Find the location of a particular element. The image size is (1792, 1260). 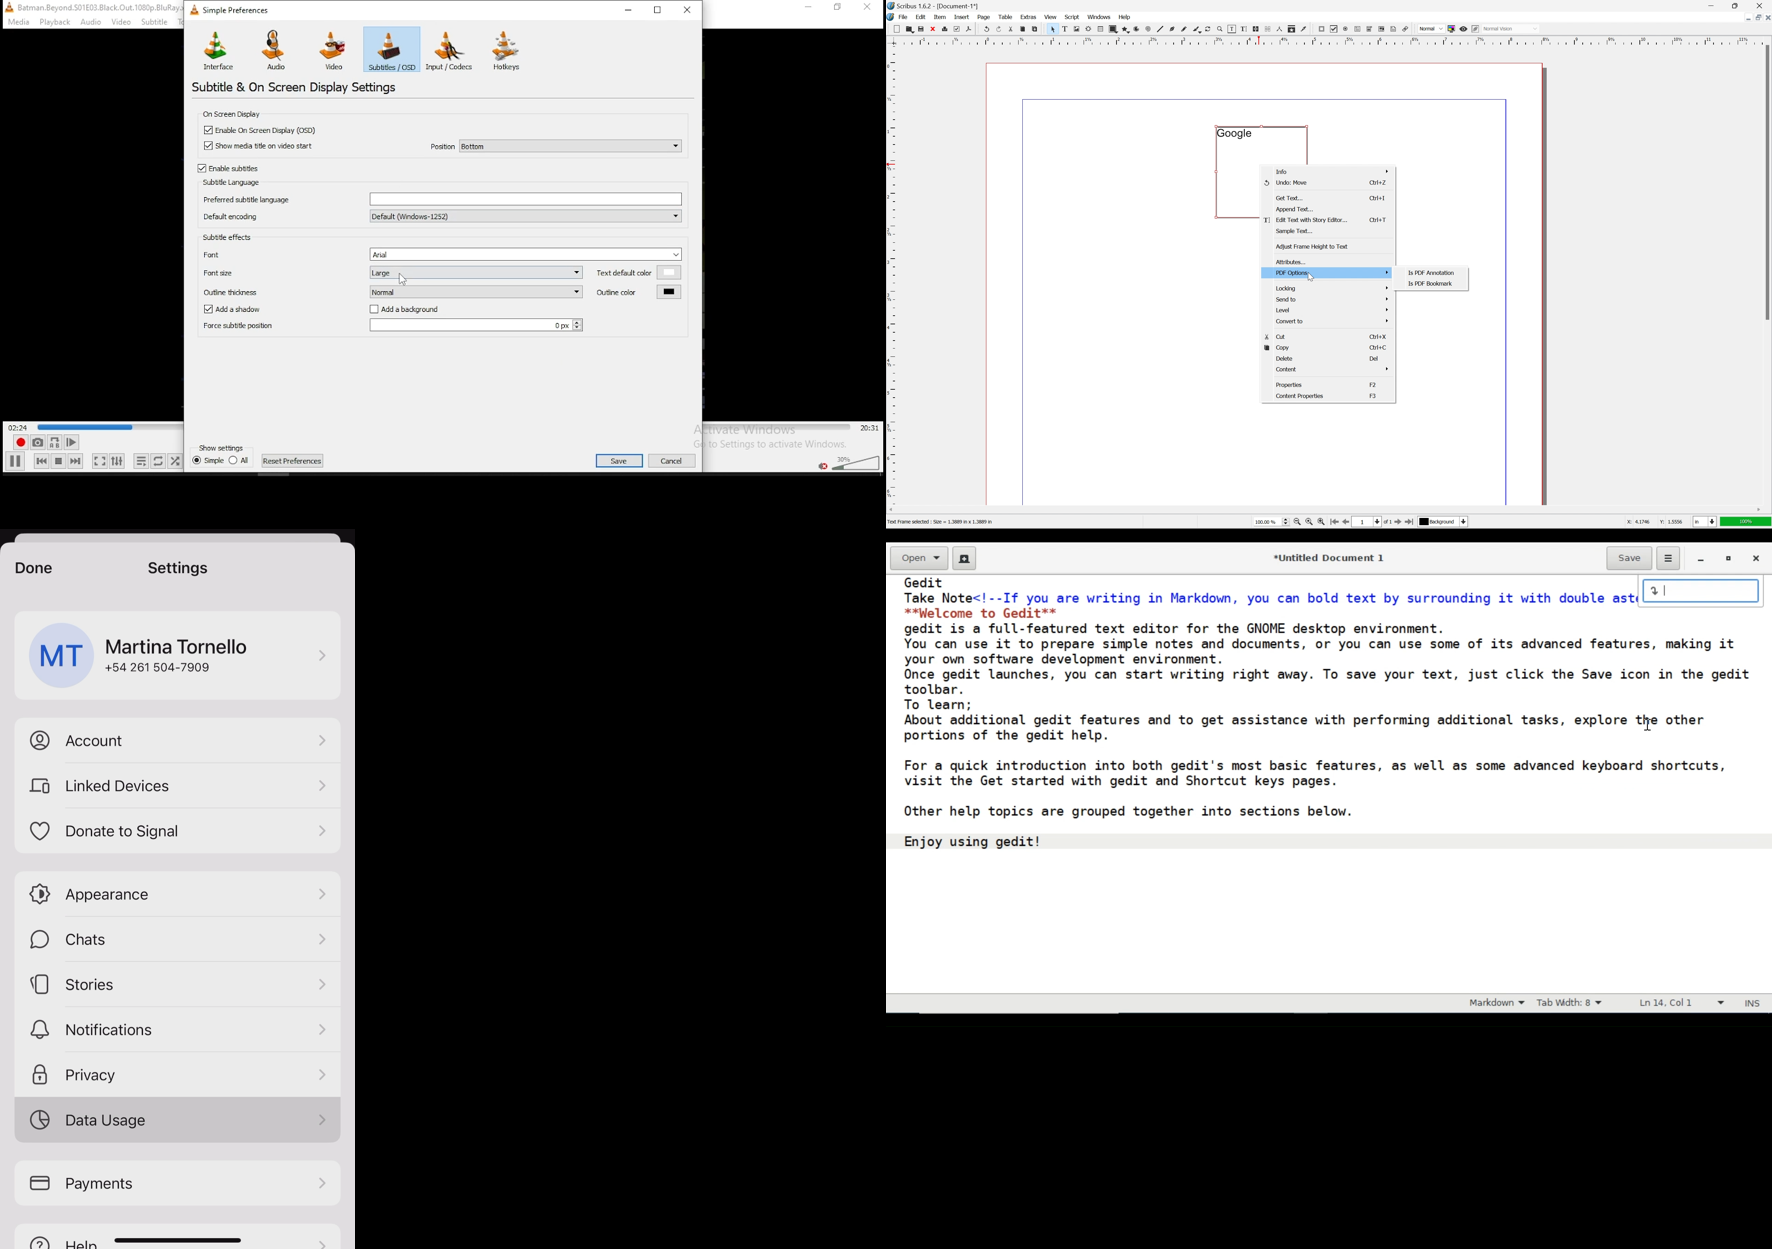

playback is located at coordinates (56, 22).